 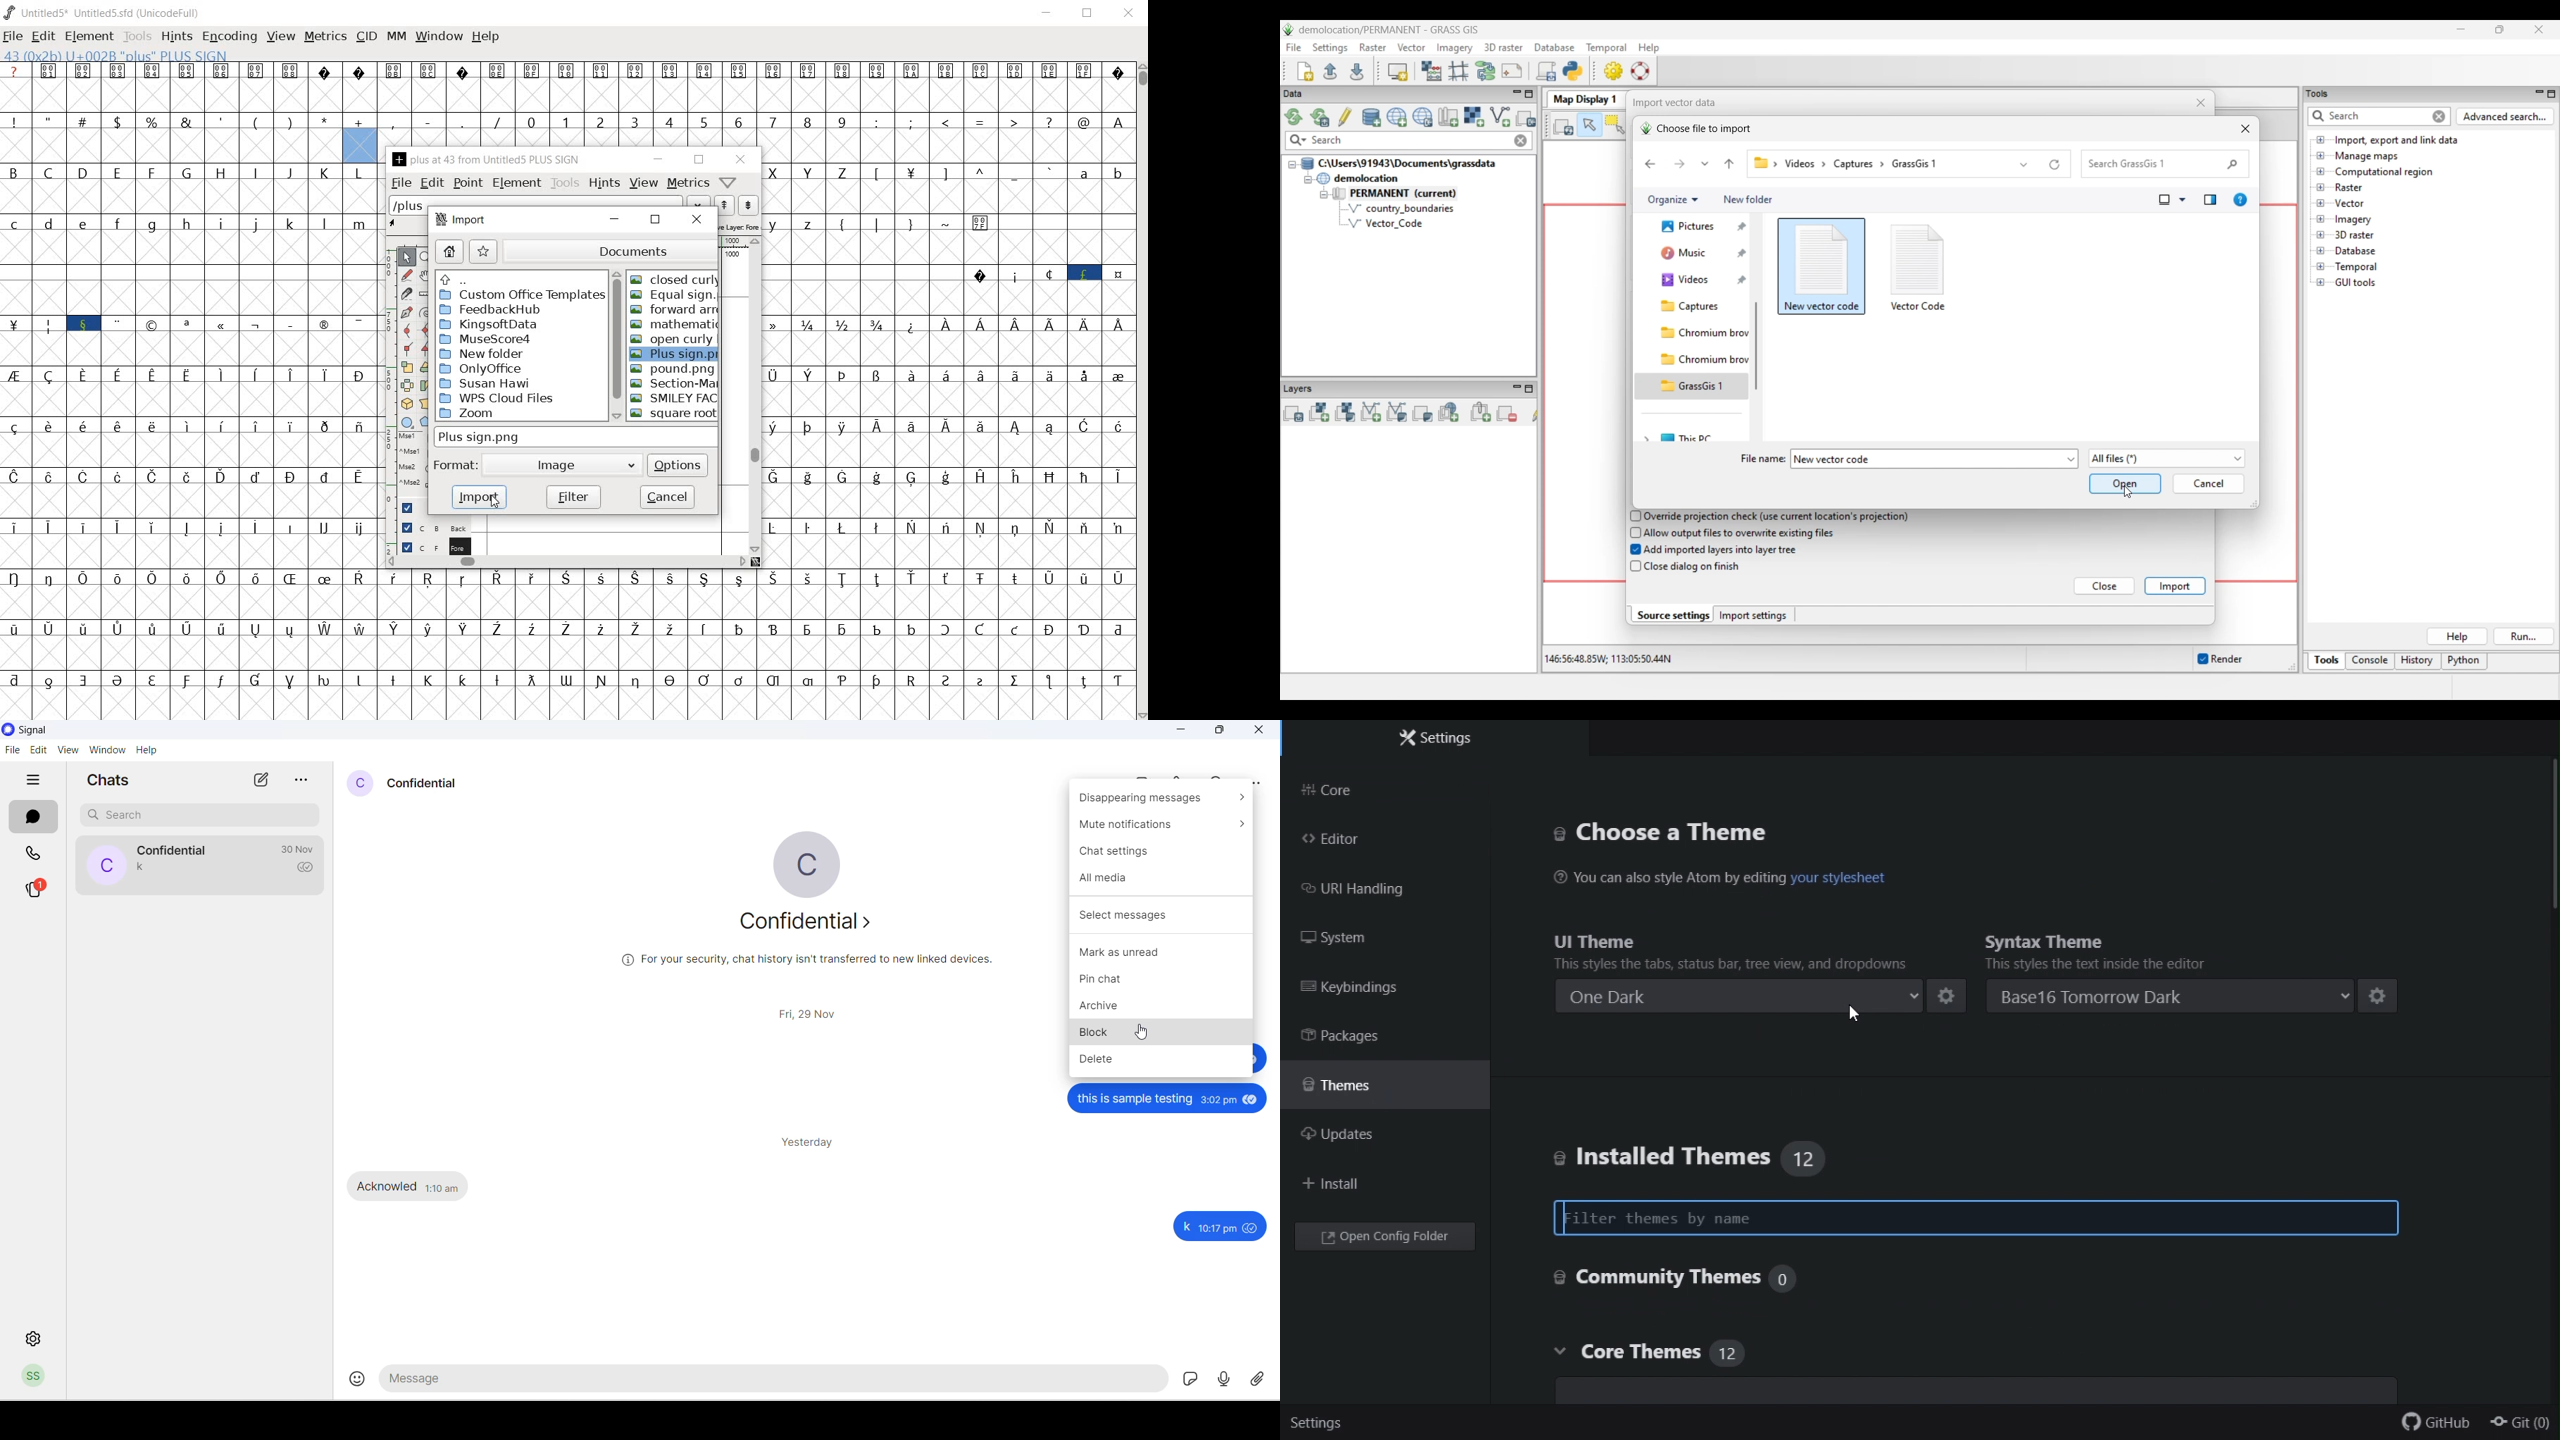 What do you see at coordinates (426, 294) in the screenshot?
I see `measure a distance, angle between points` at bounding box center [426, 294].